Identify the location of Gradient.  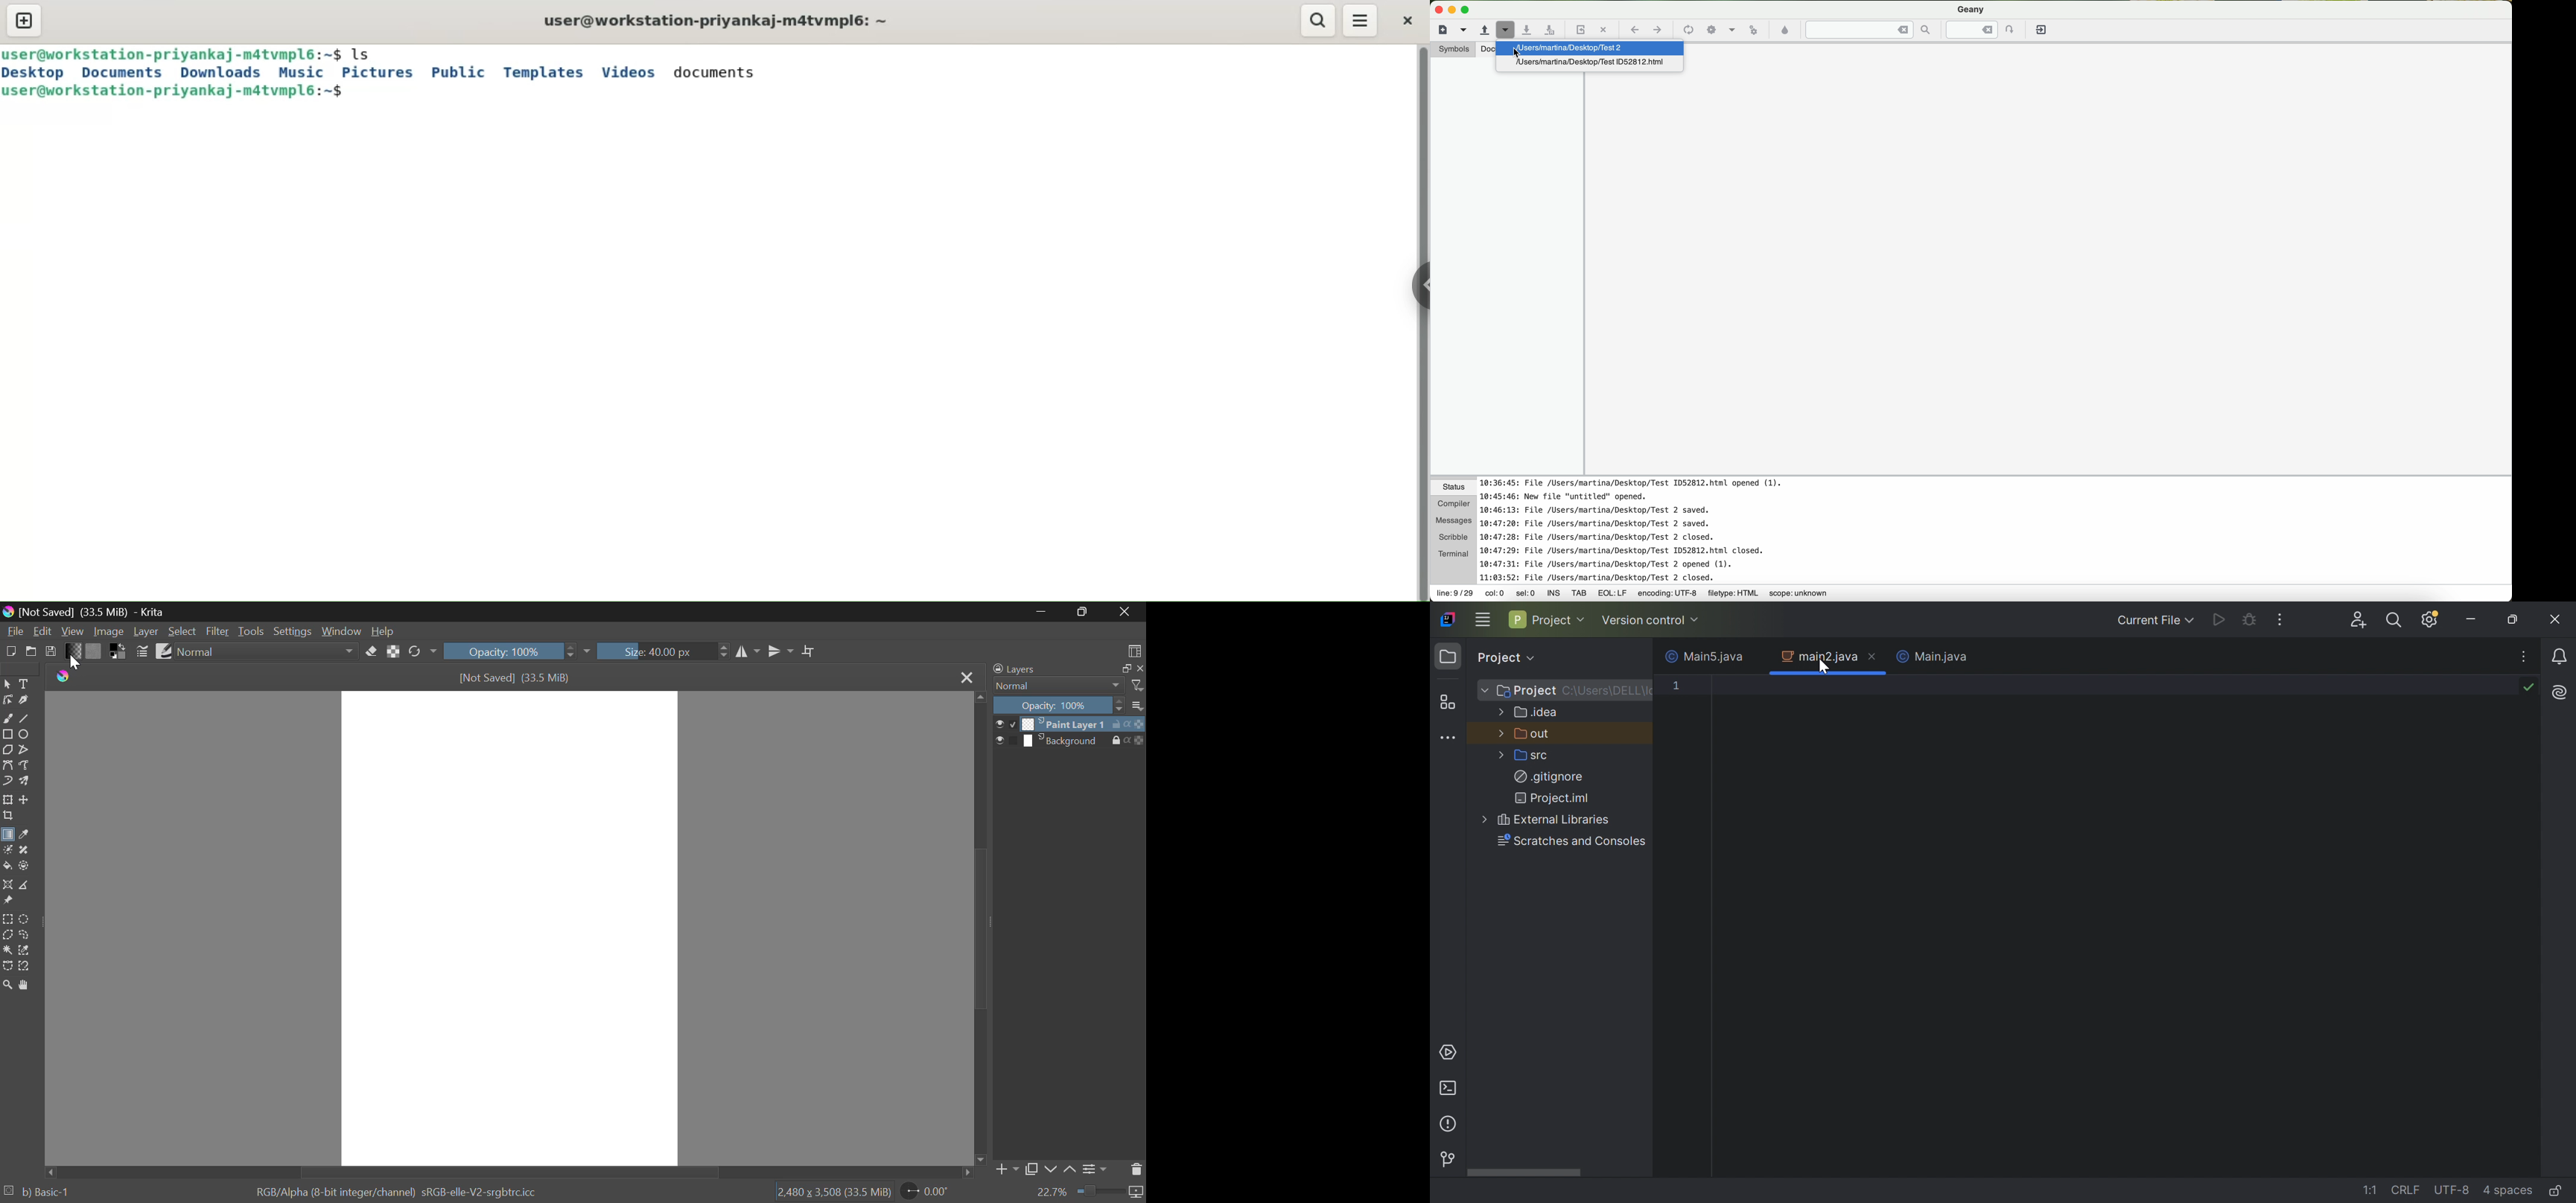
(73, 650).